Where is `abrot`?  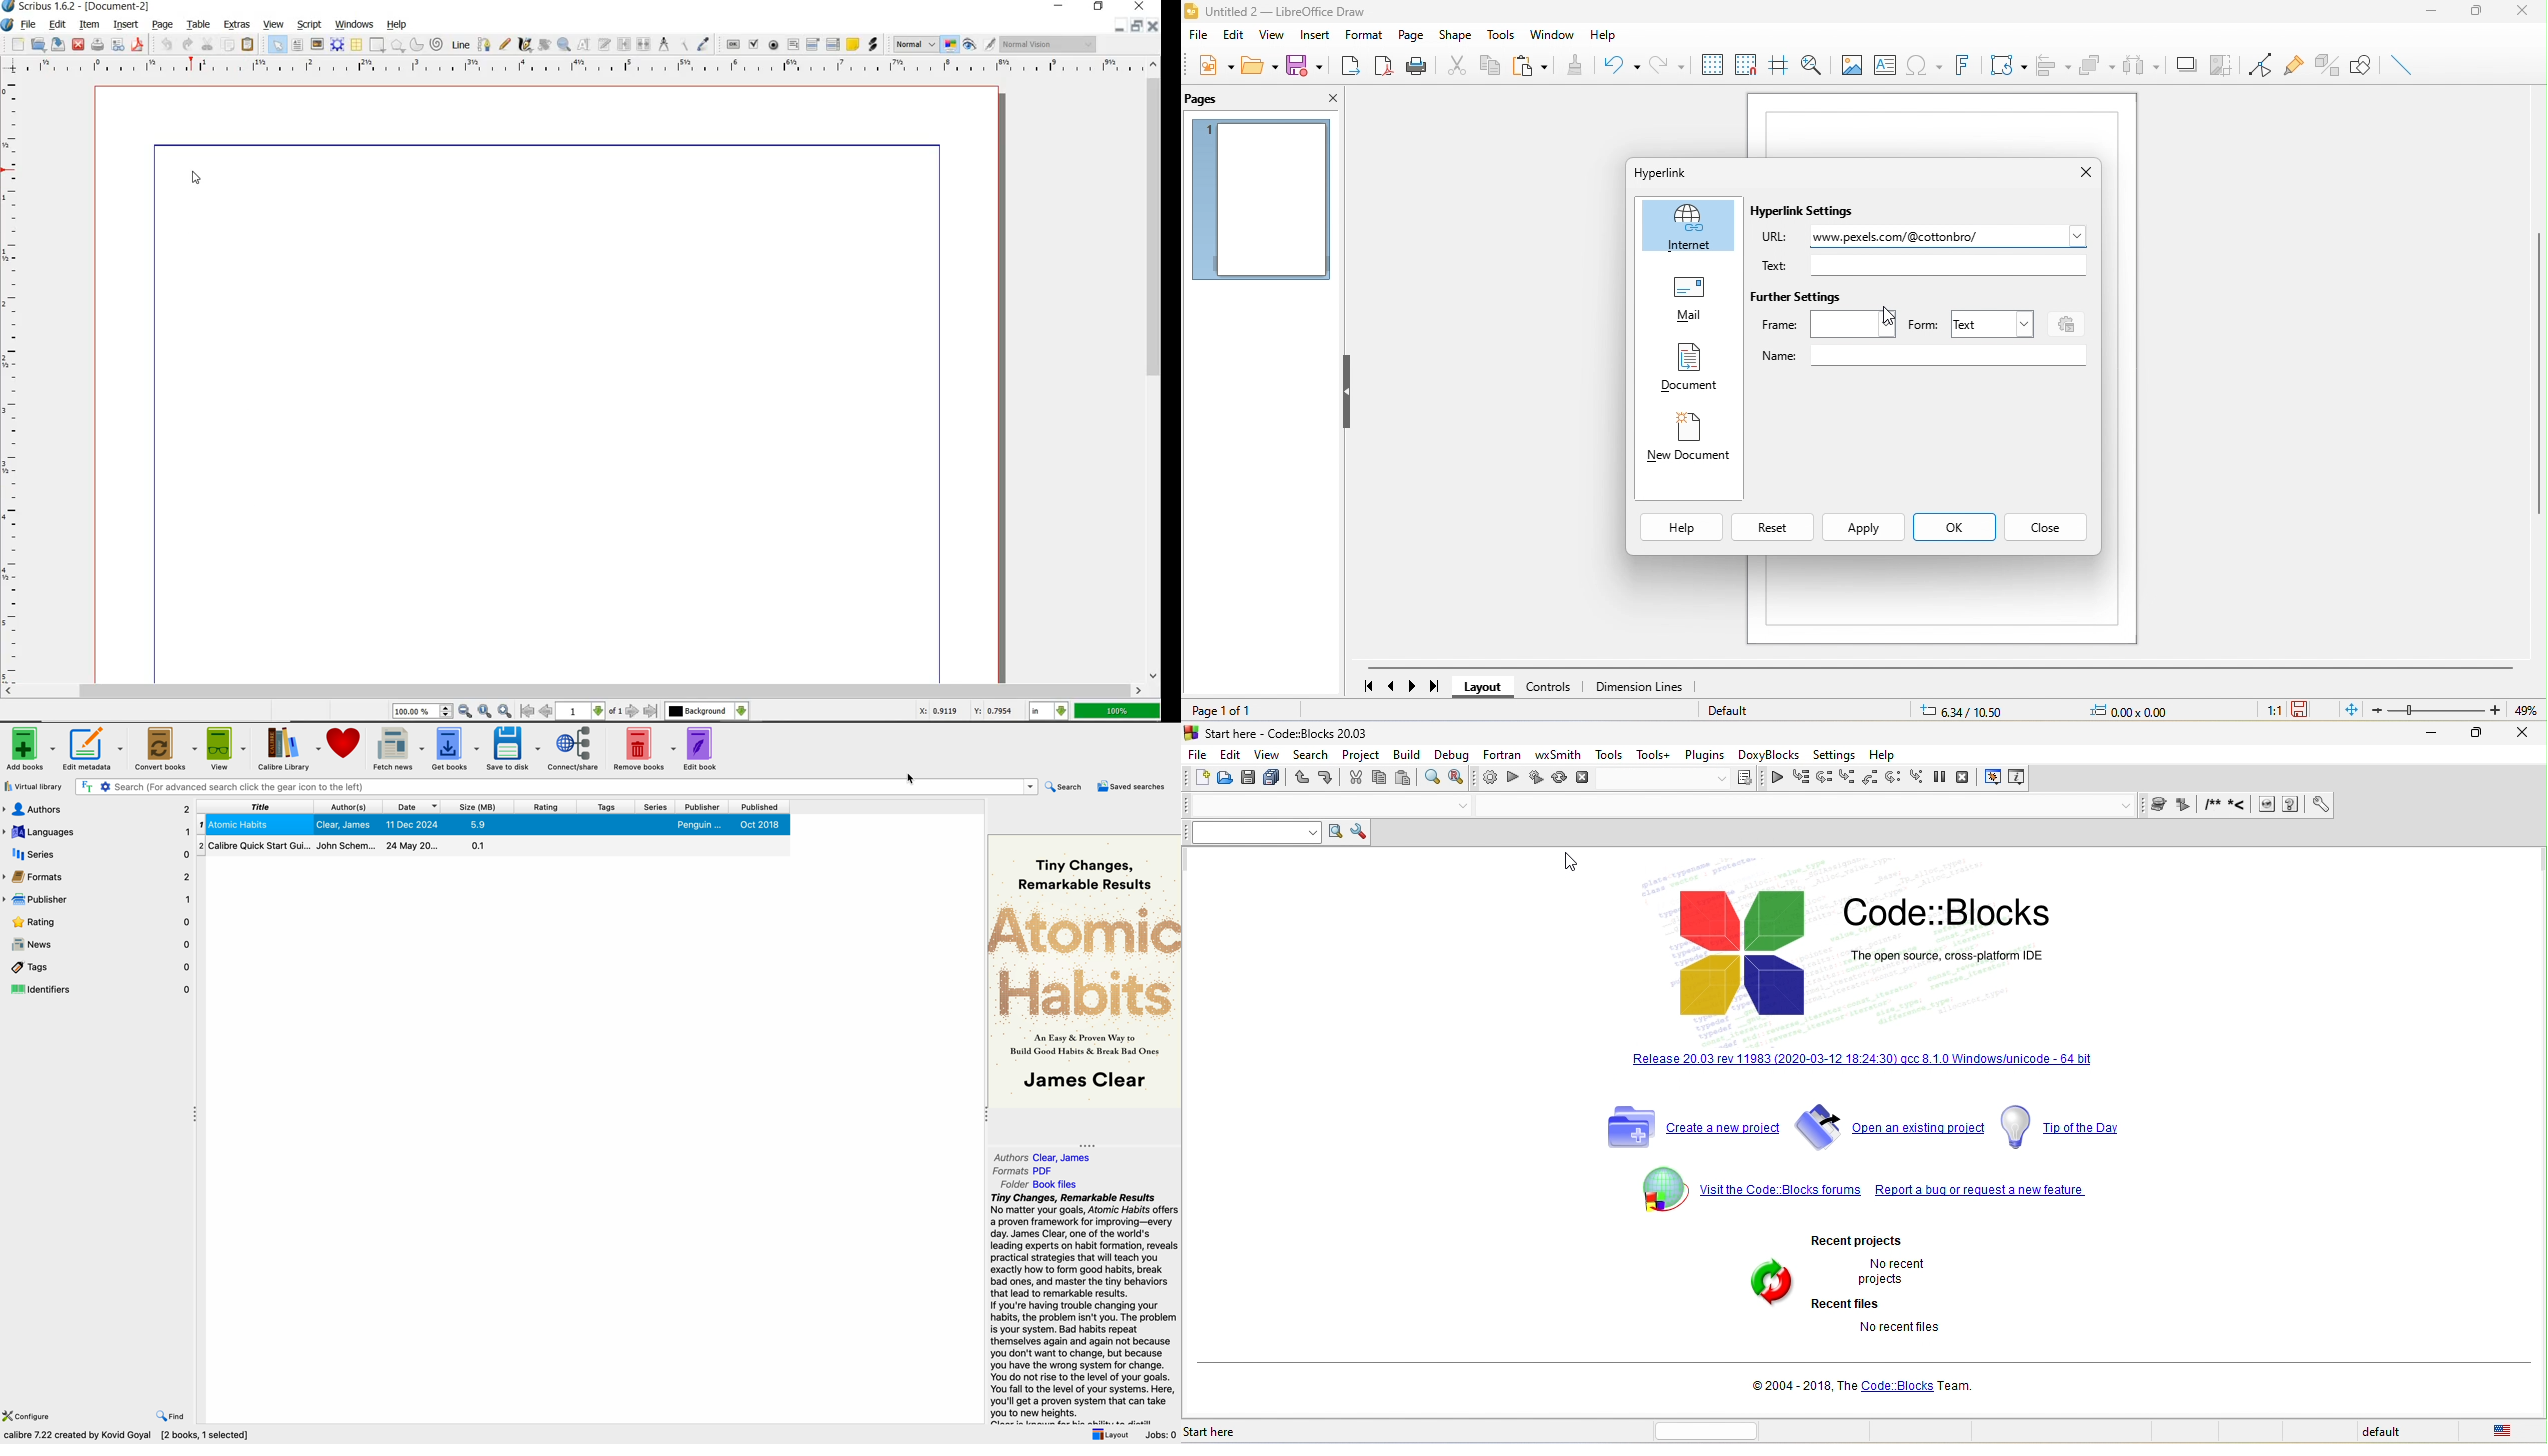 abrot is located at coordinates (1586, 781).